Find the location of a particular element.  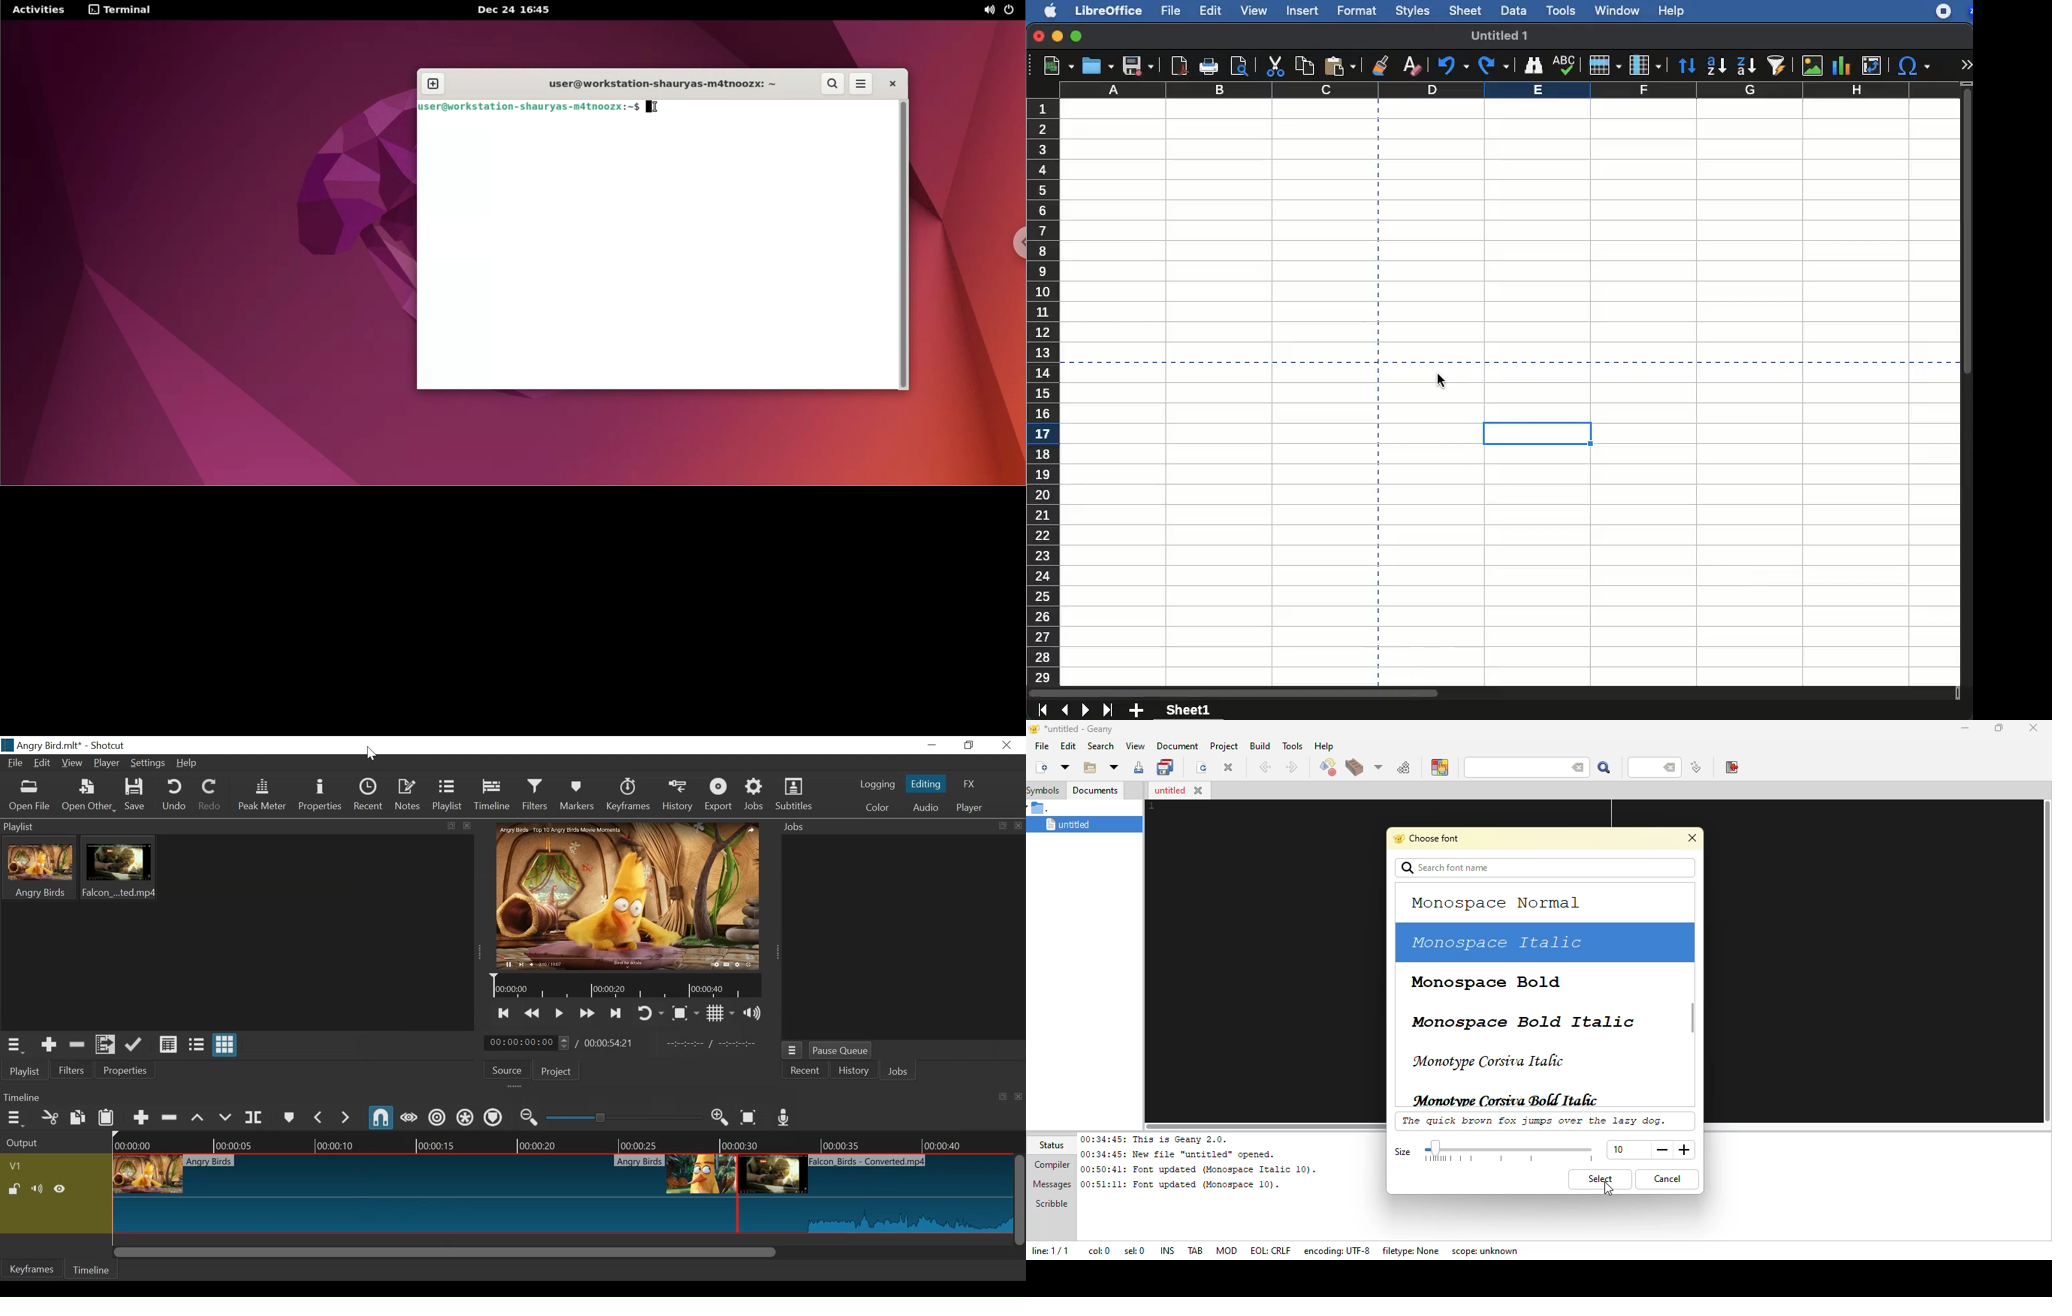

autofilter is located at coordinates (1777, 66).